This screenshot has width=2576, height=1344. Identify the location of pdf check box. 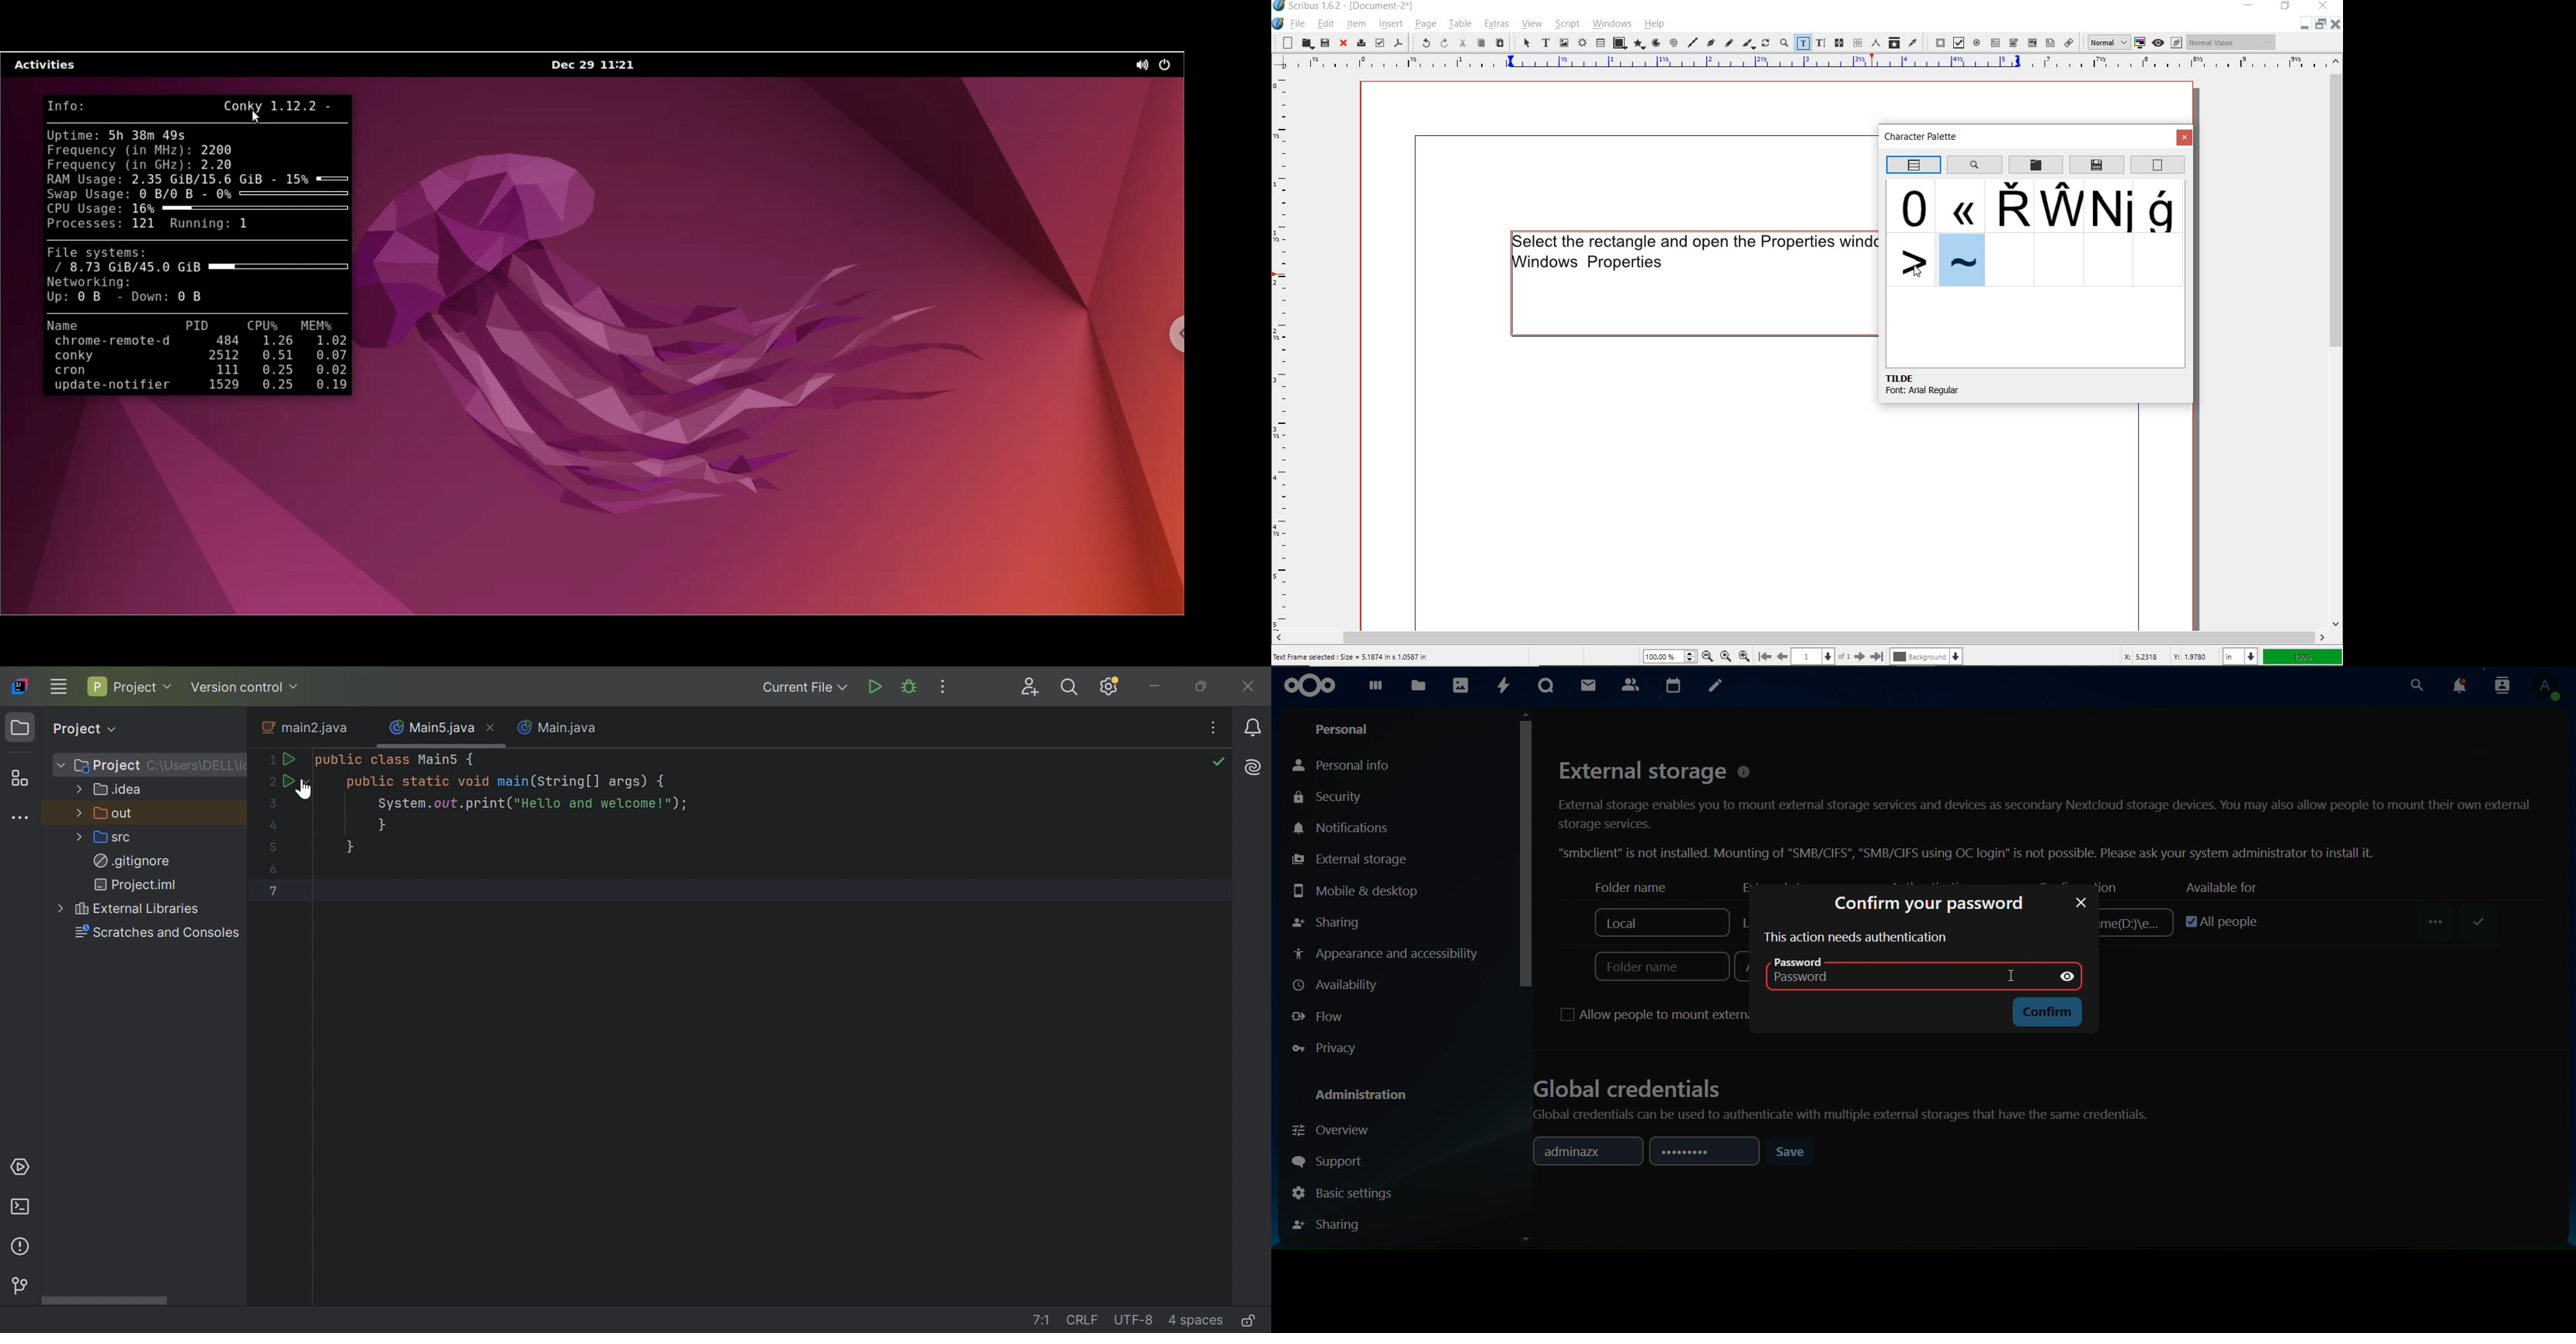
(1958, 42).